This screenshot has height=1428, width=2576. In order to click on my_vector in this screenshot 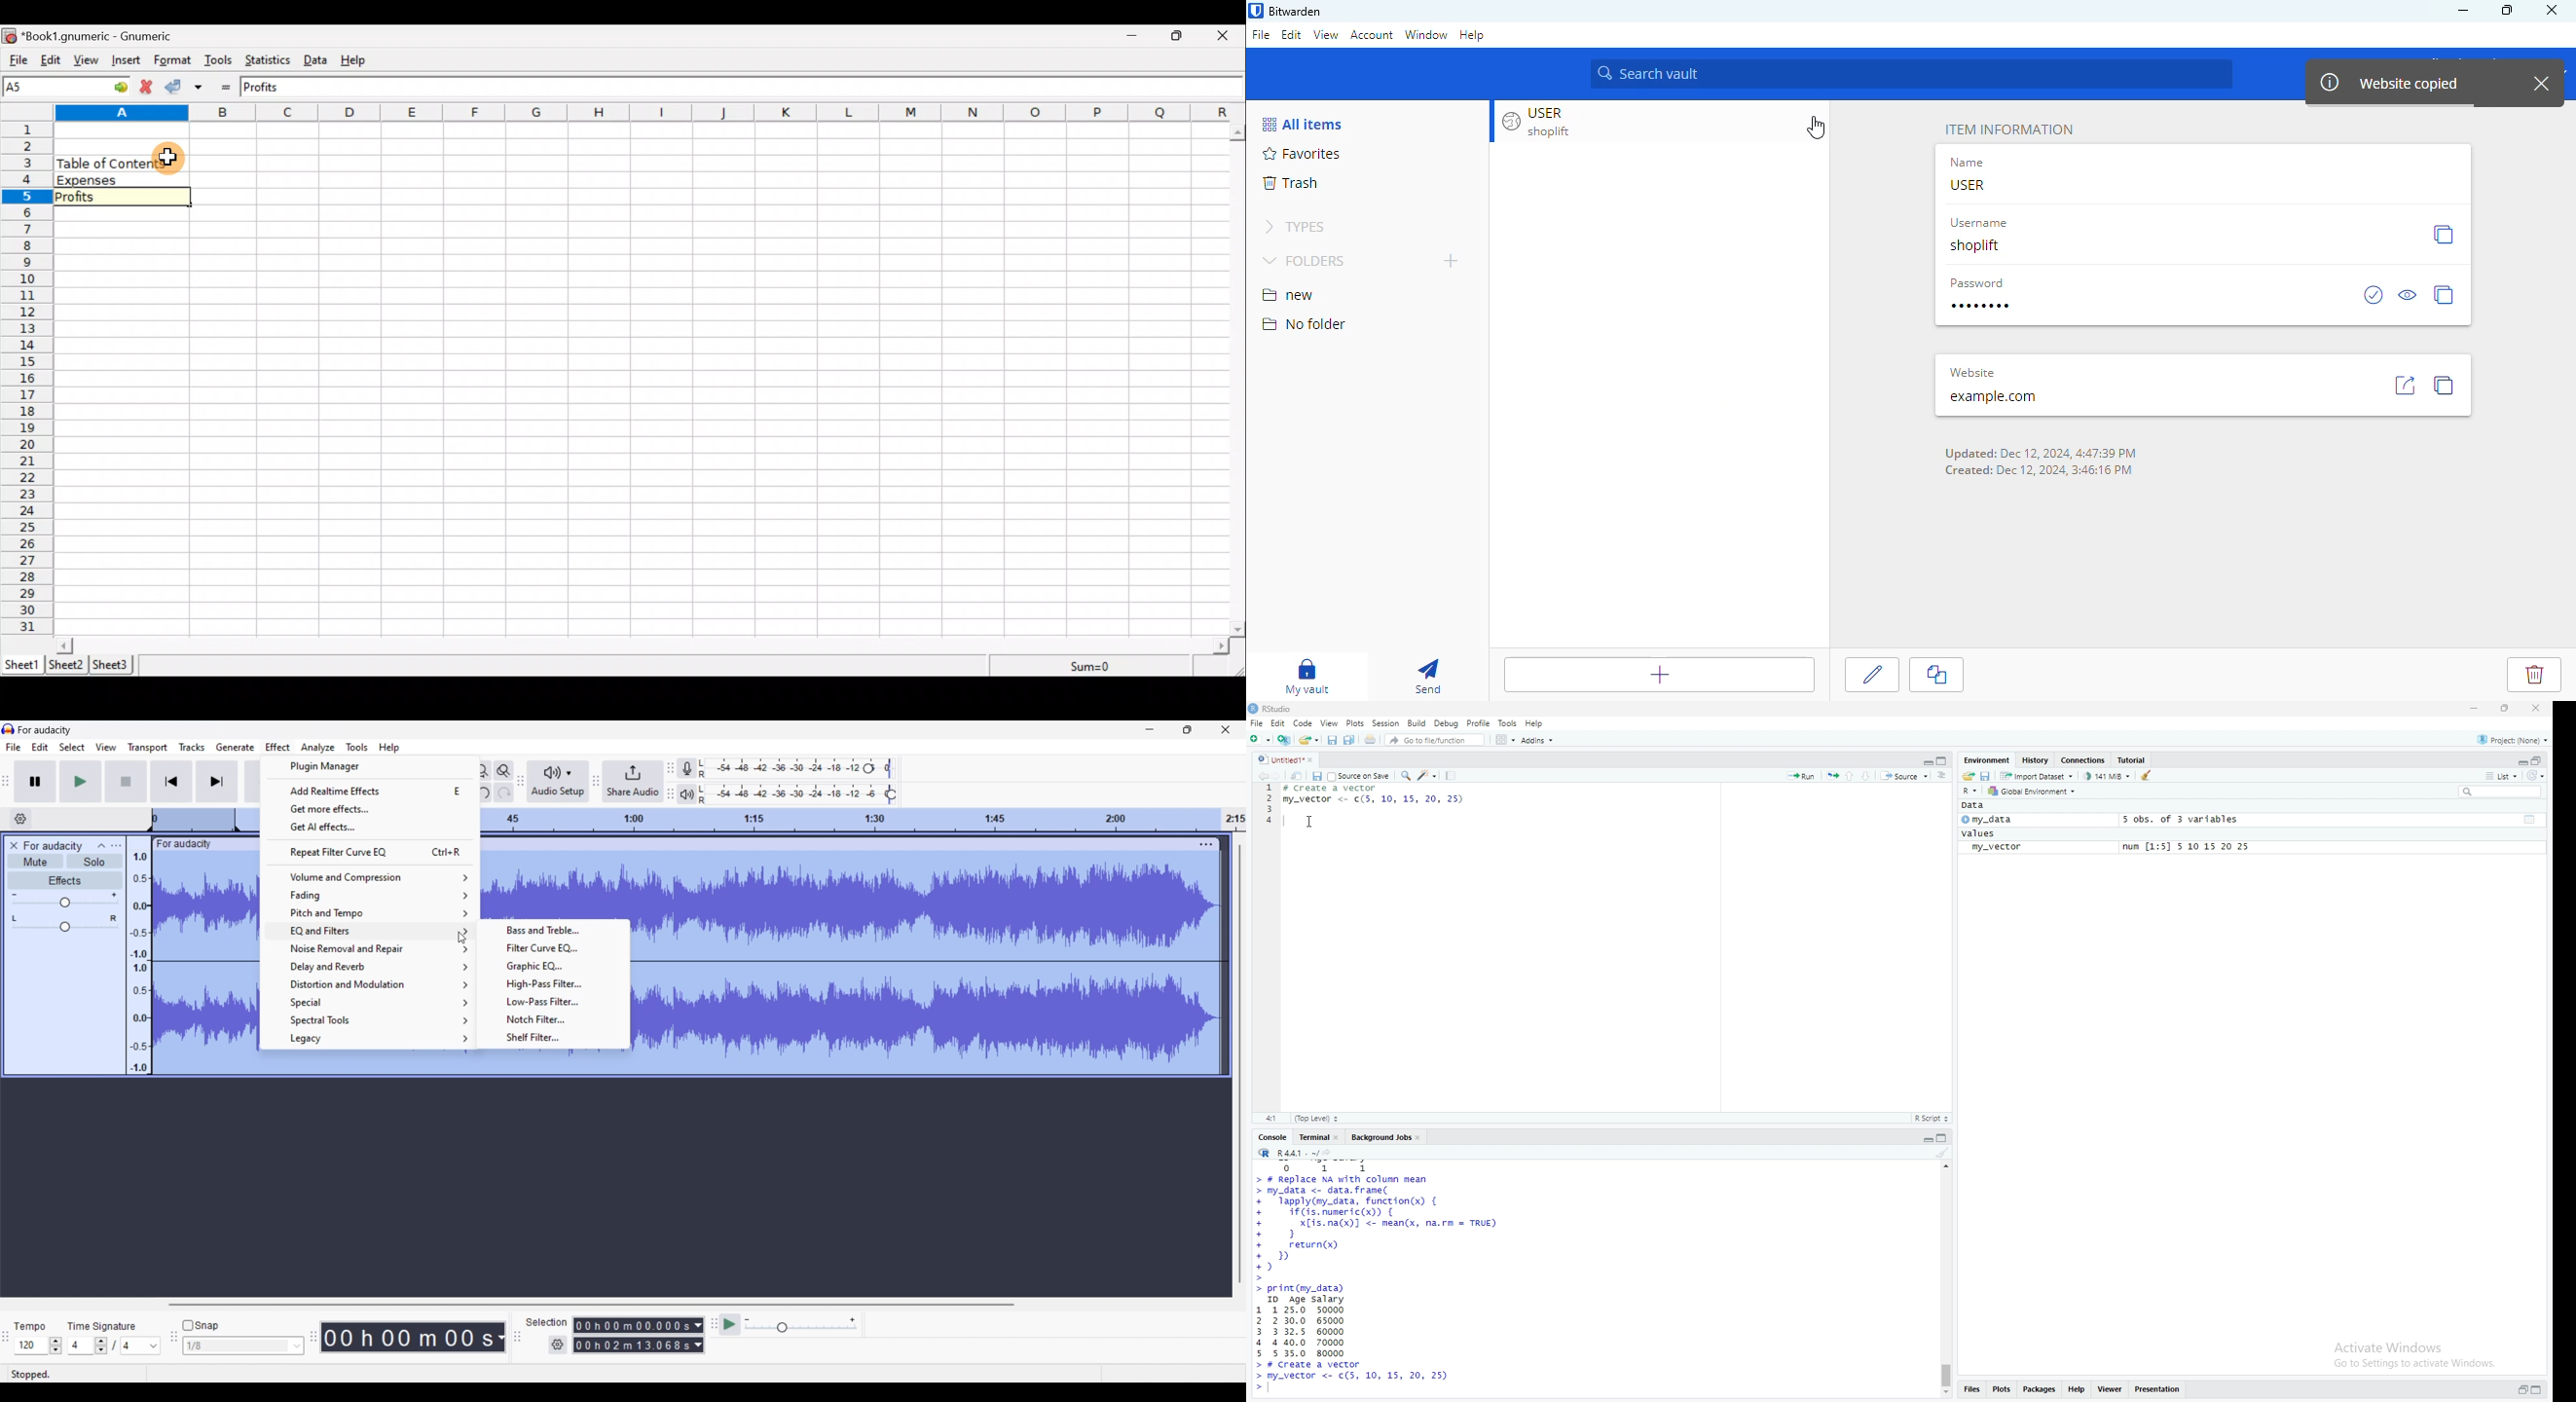, I will do `click(1997, 848)`.